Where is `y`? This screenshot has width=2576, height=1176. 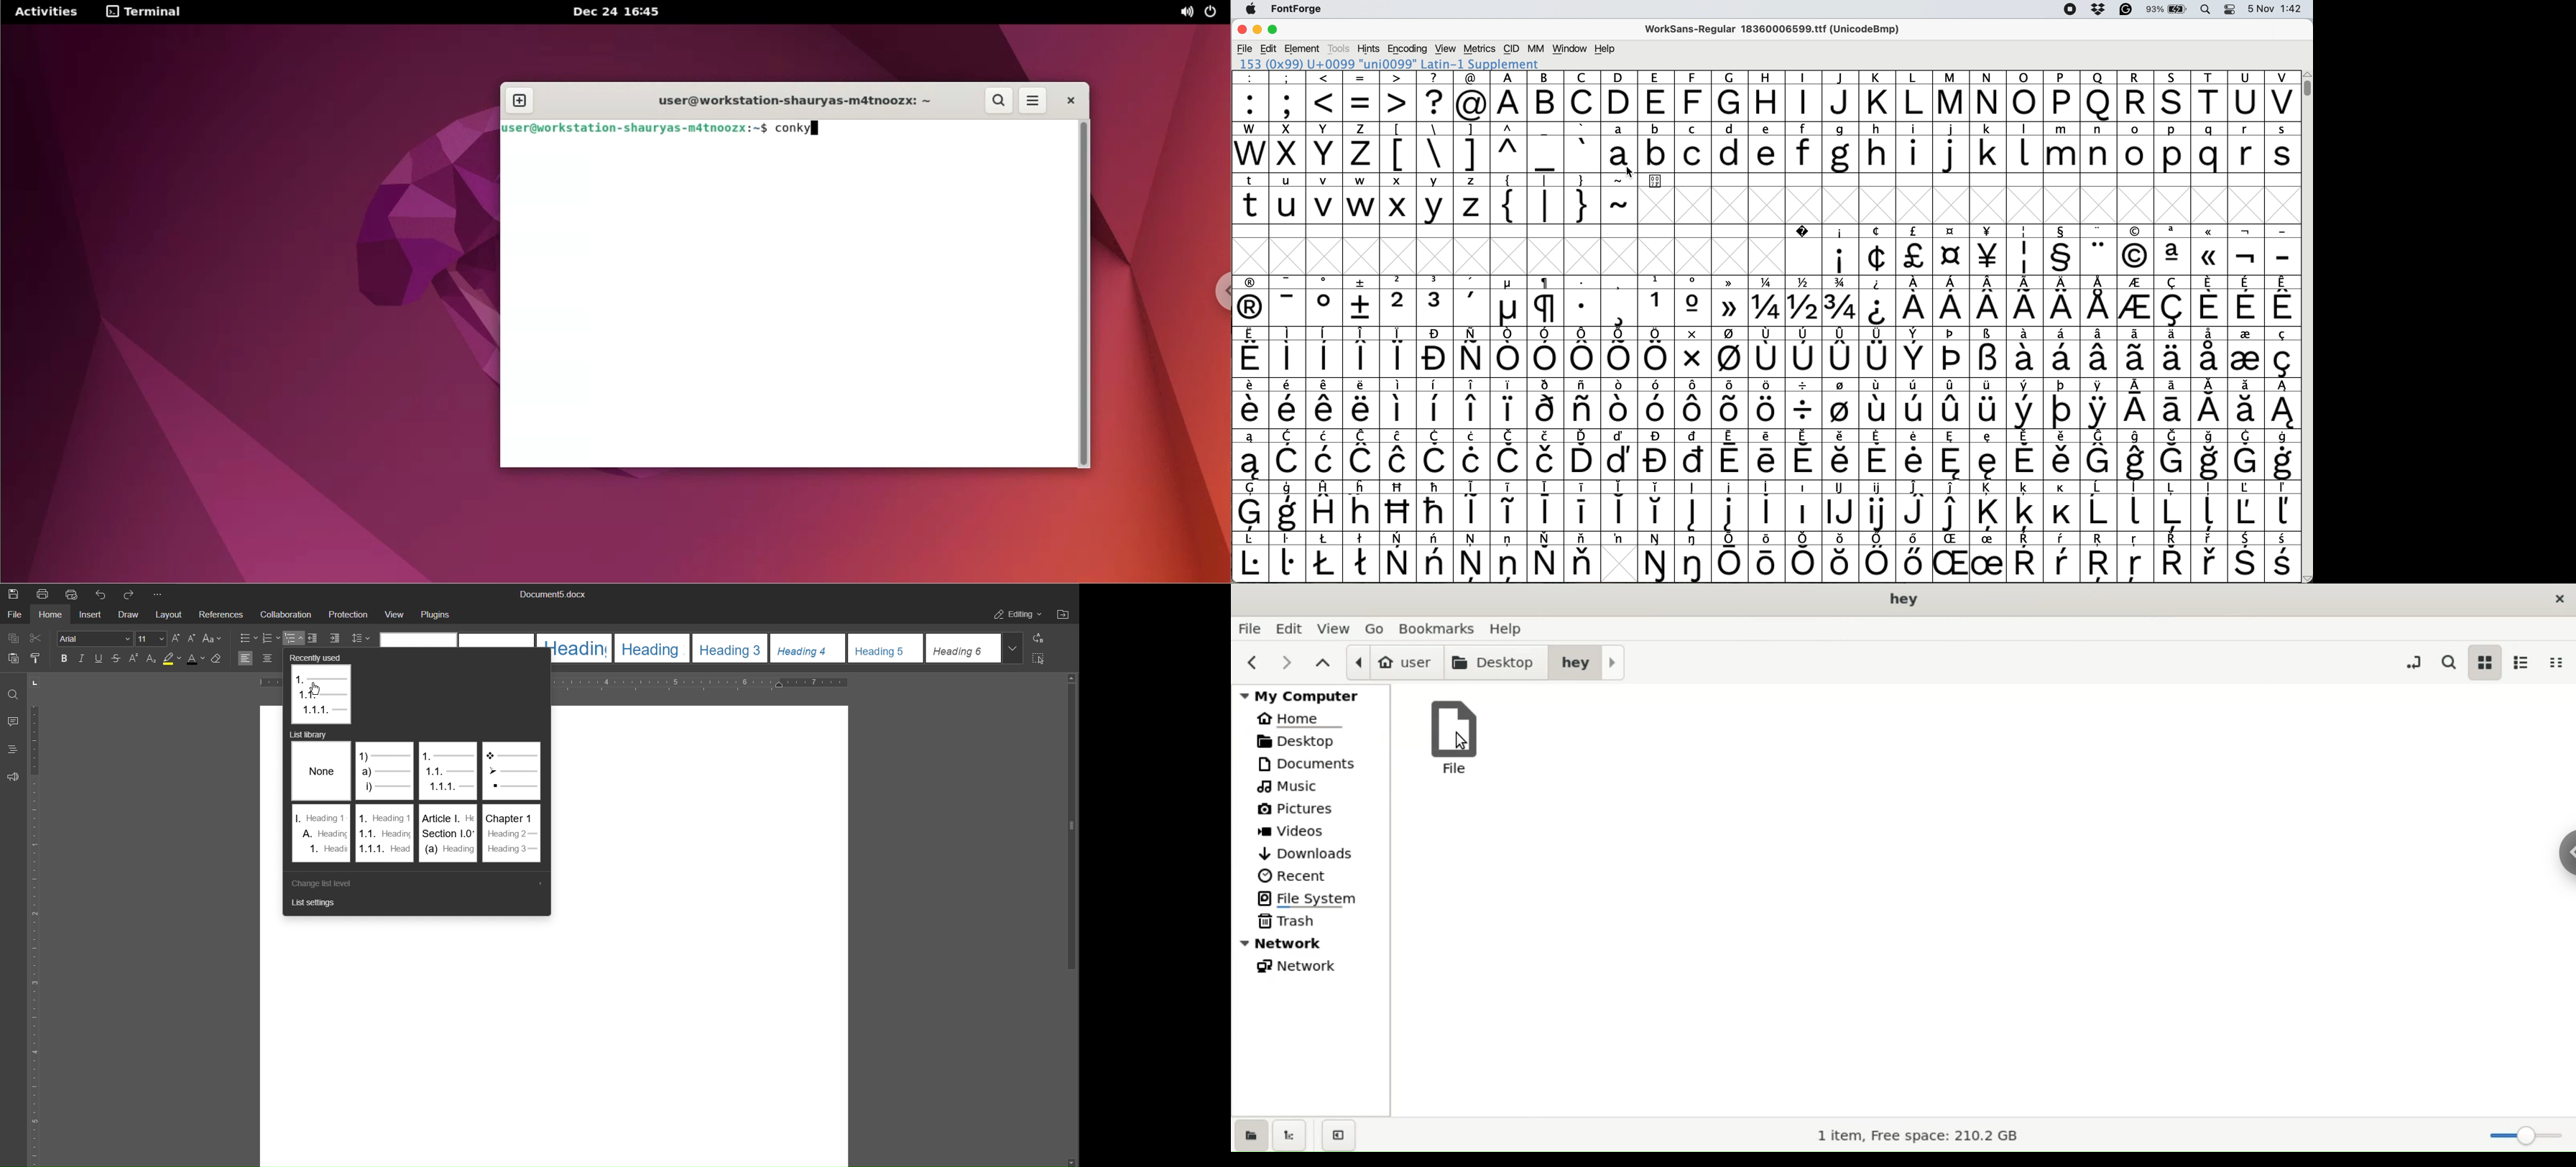 y is located at coordinates (1433, 199).